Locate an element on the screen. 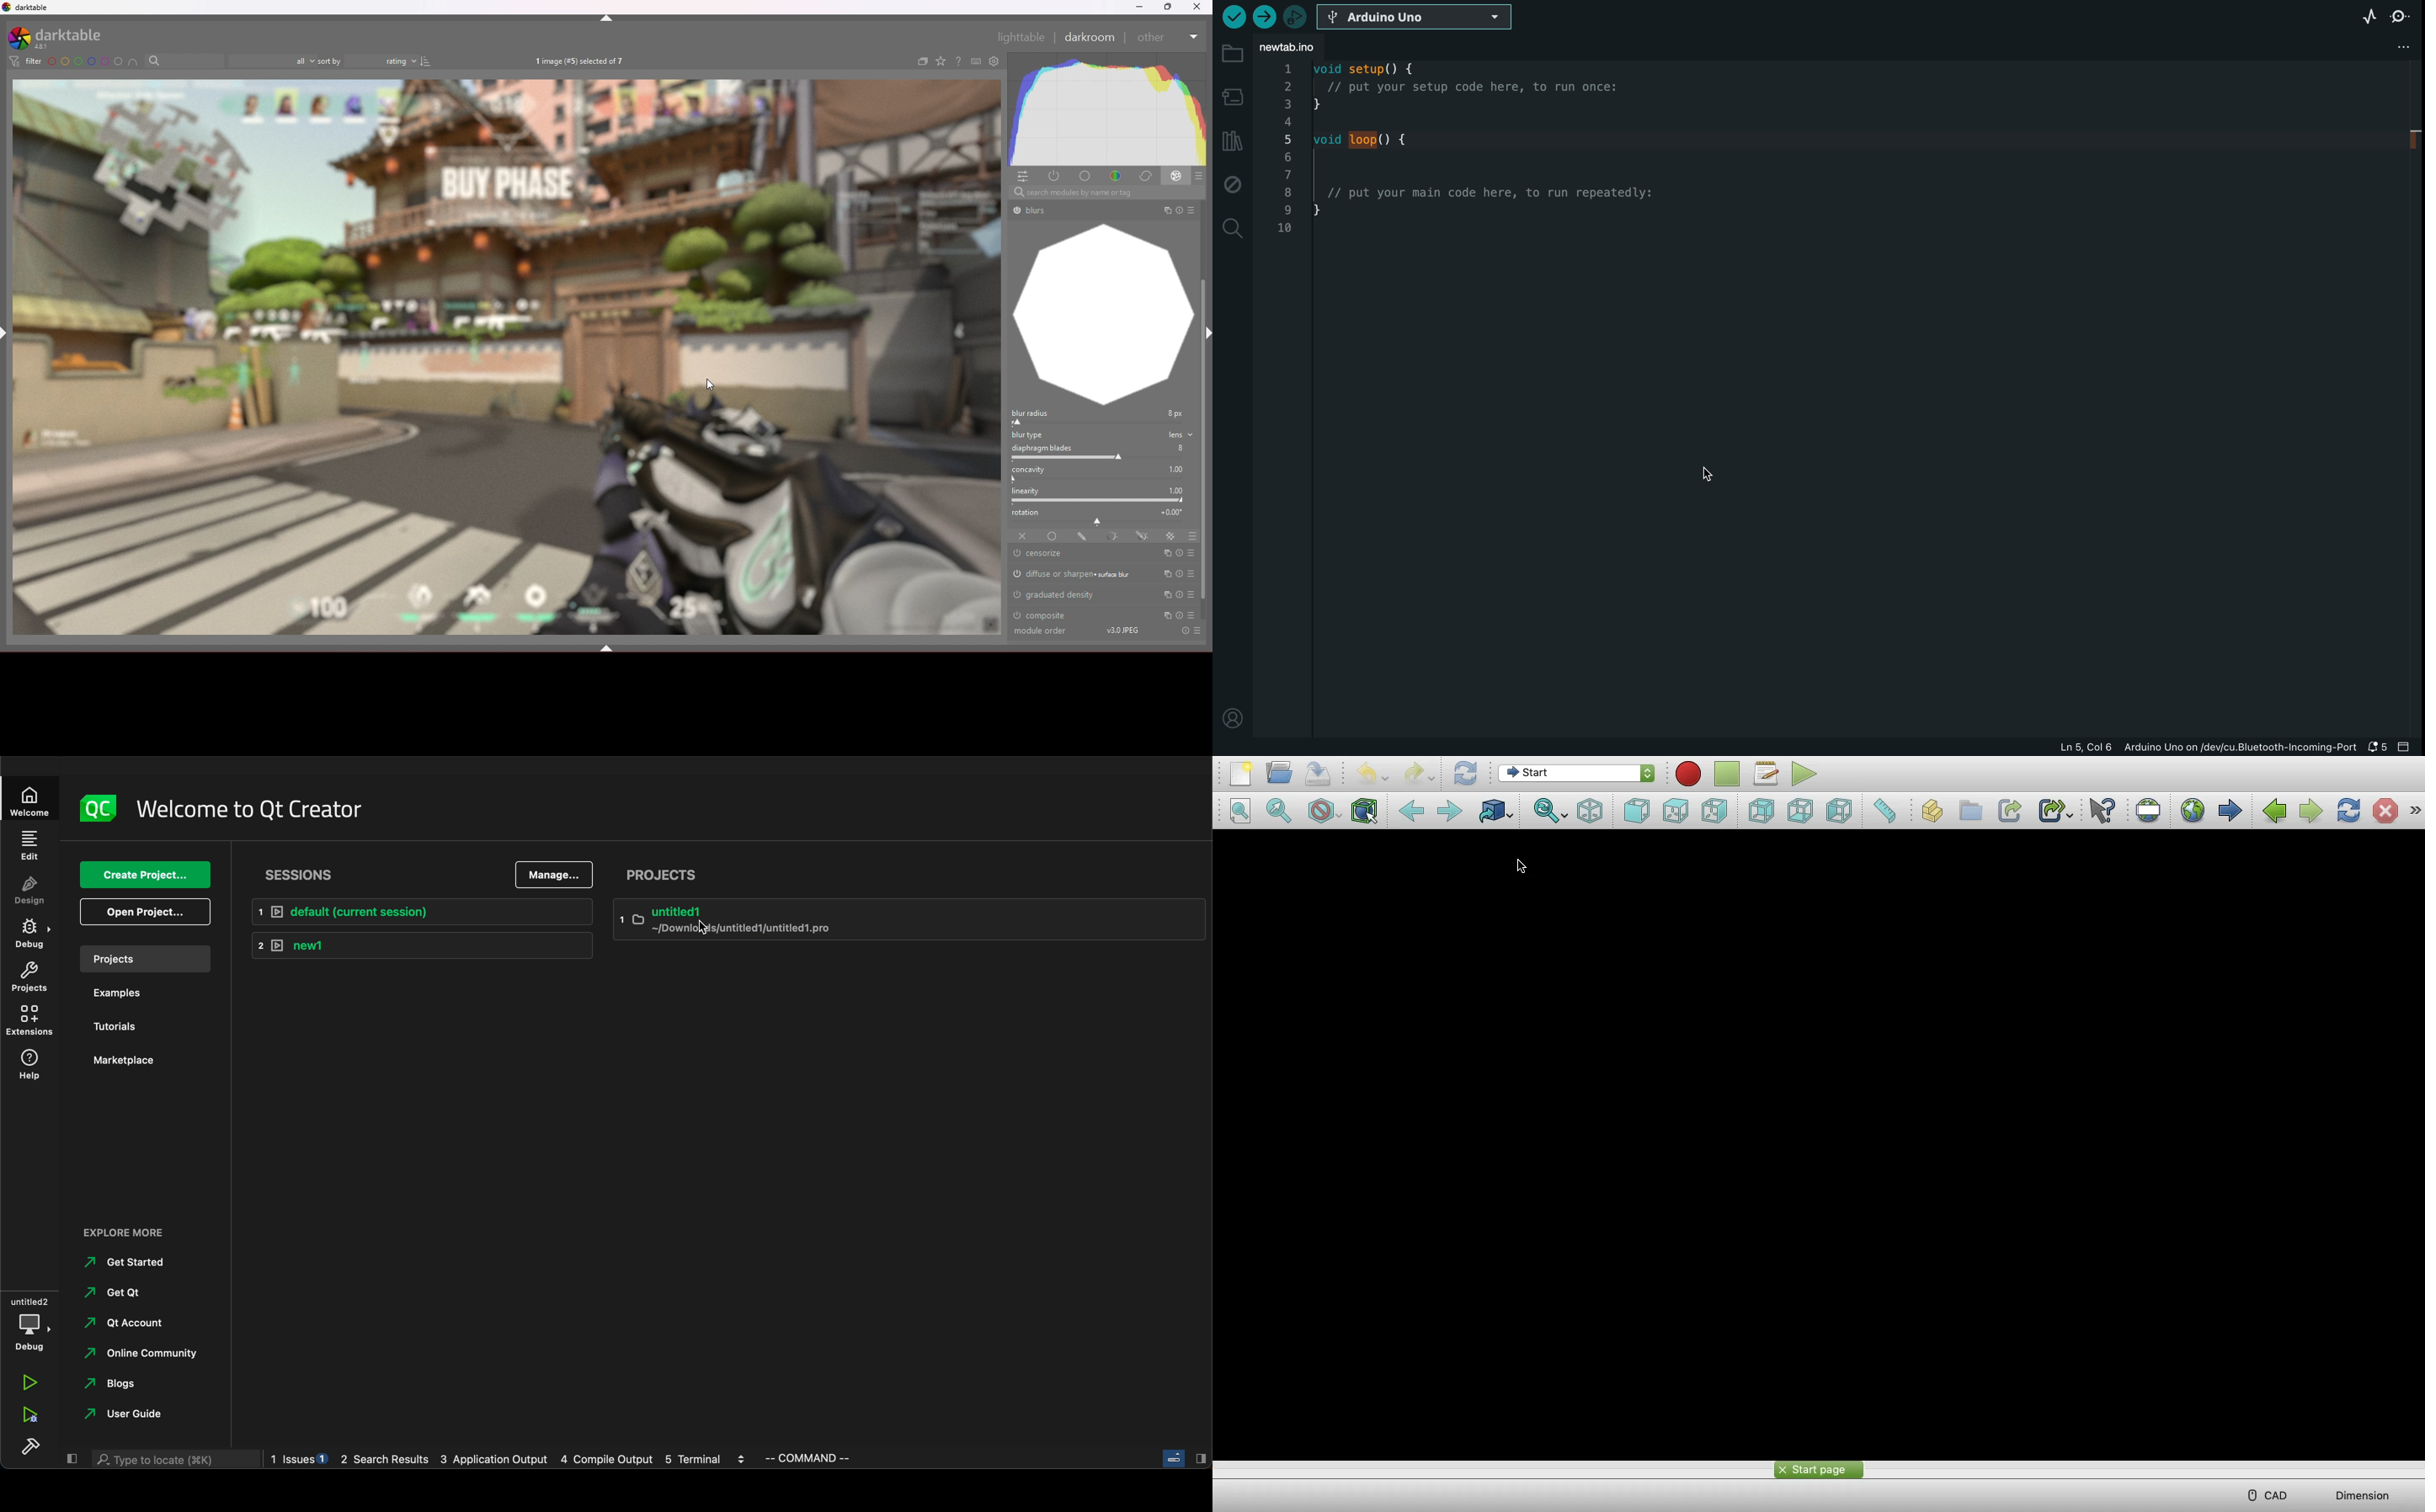  marketplace is located at coordinates (142, 1060).